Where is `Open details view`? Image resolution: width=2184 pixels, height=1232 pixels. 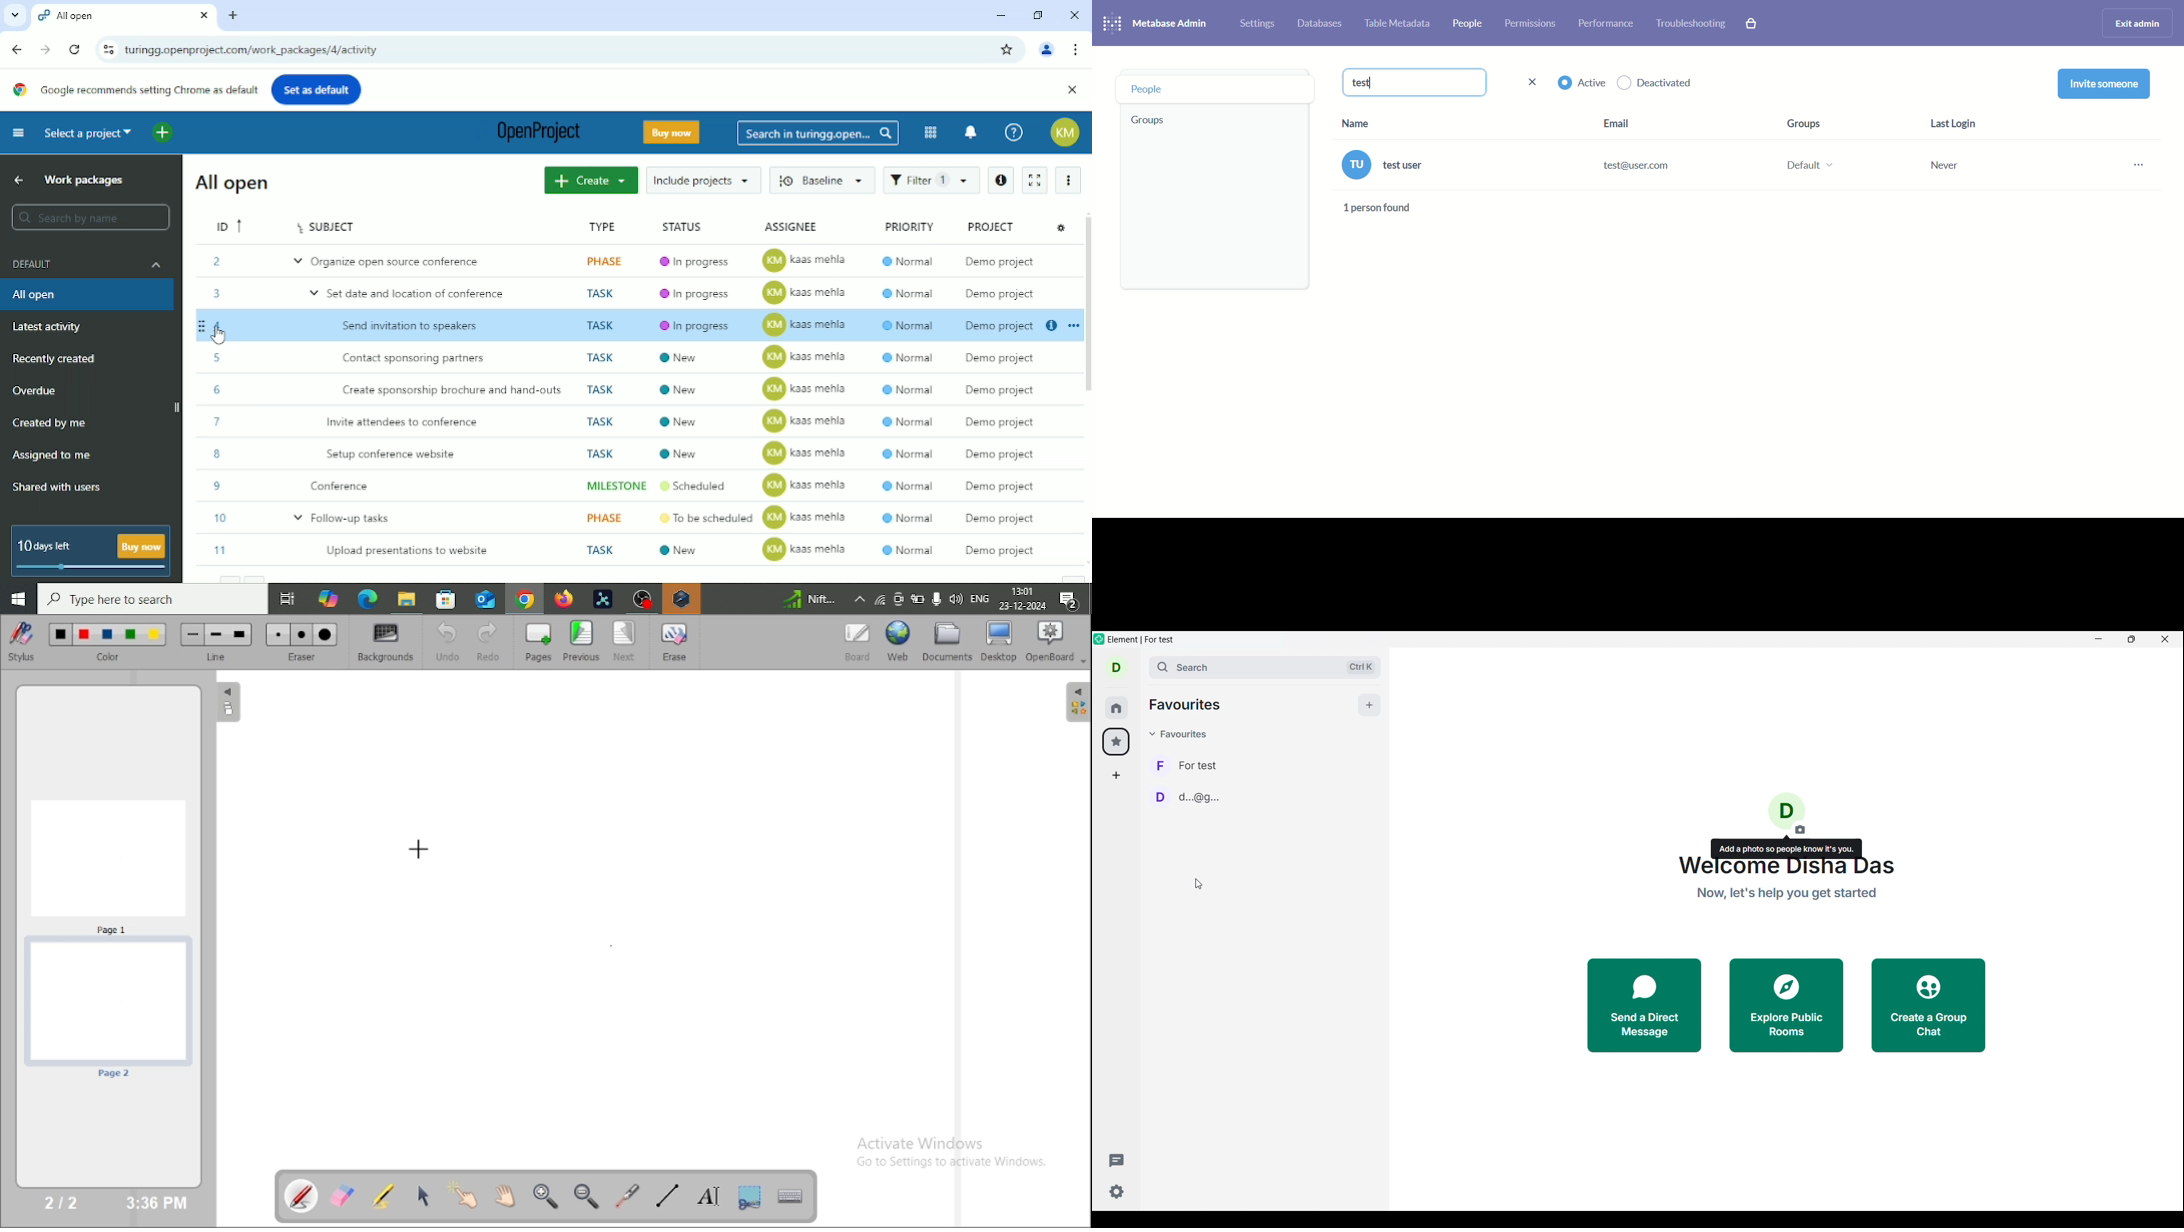
Open details view is located at coordinates (1002, 180).